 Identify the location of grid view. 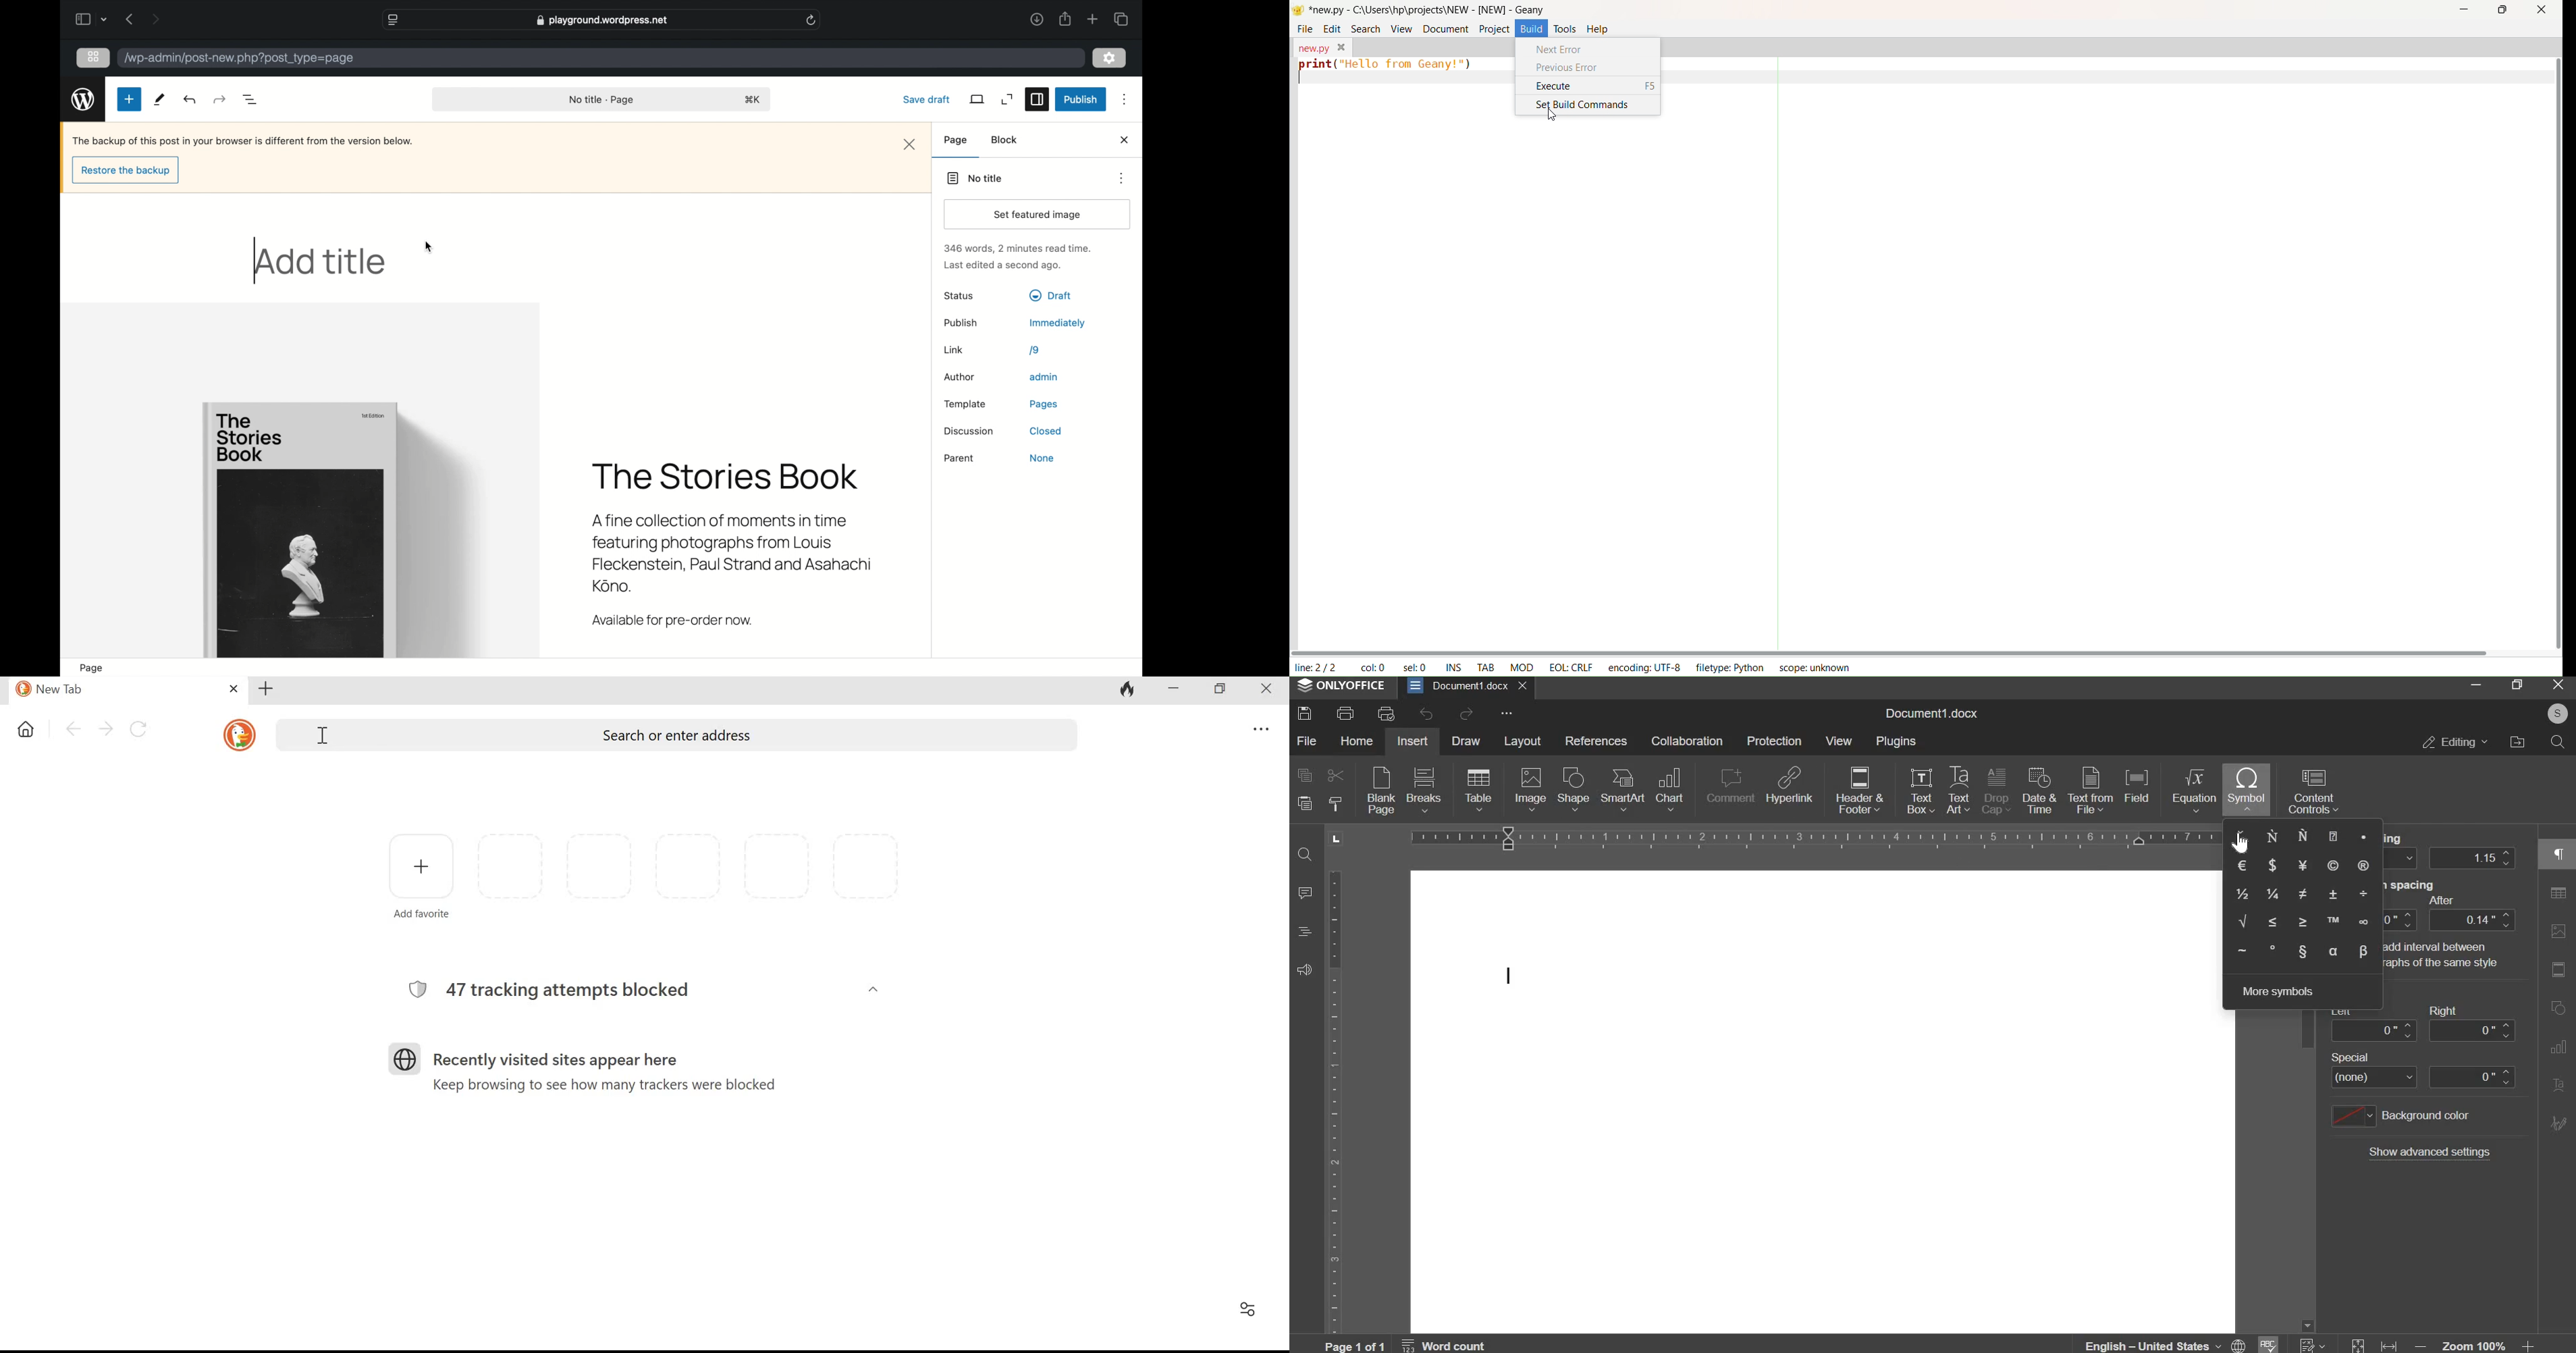
(93, 58).